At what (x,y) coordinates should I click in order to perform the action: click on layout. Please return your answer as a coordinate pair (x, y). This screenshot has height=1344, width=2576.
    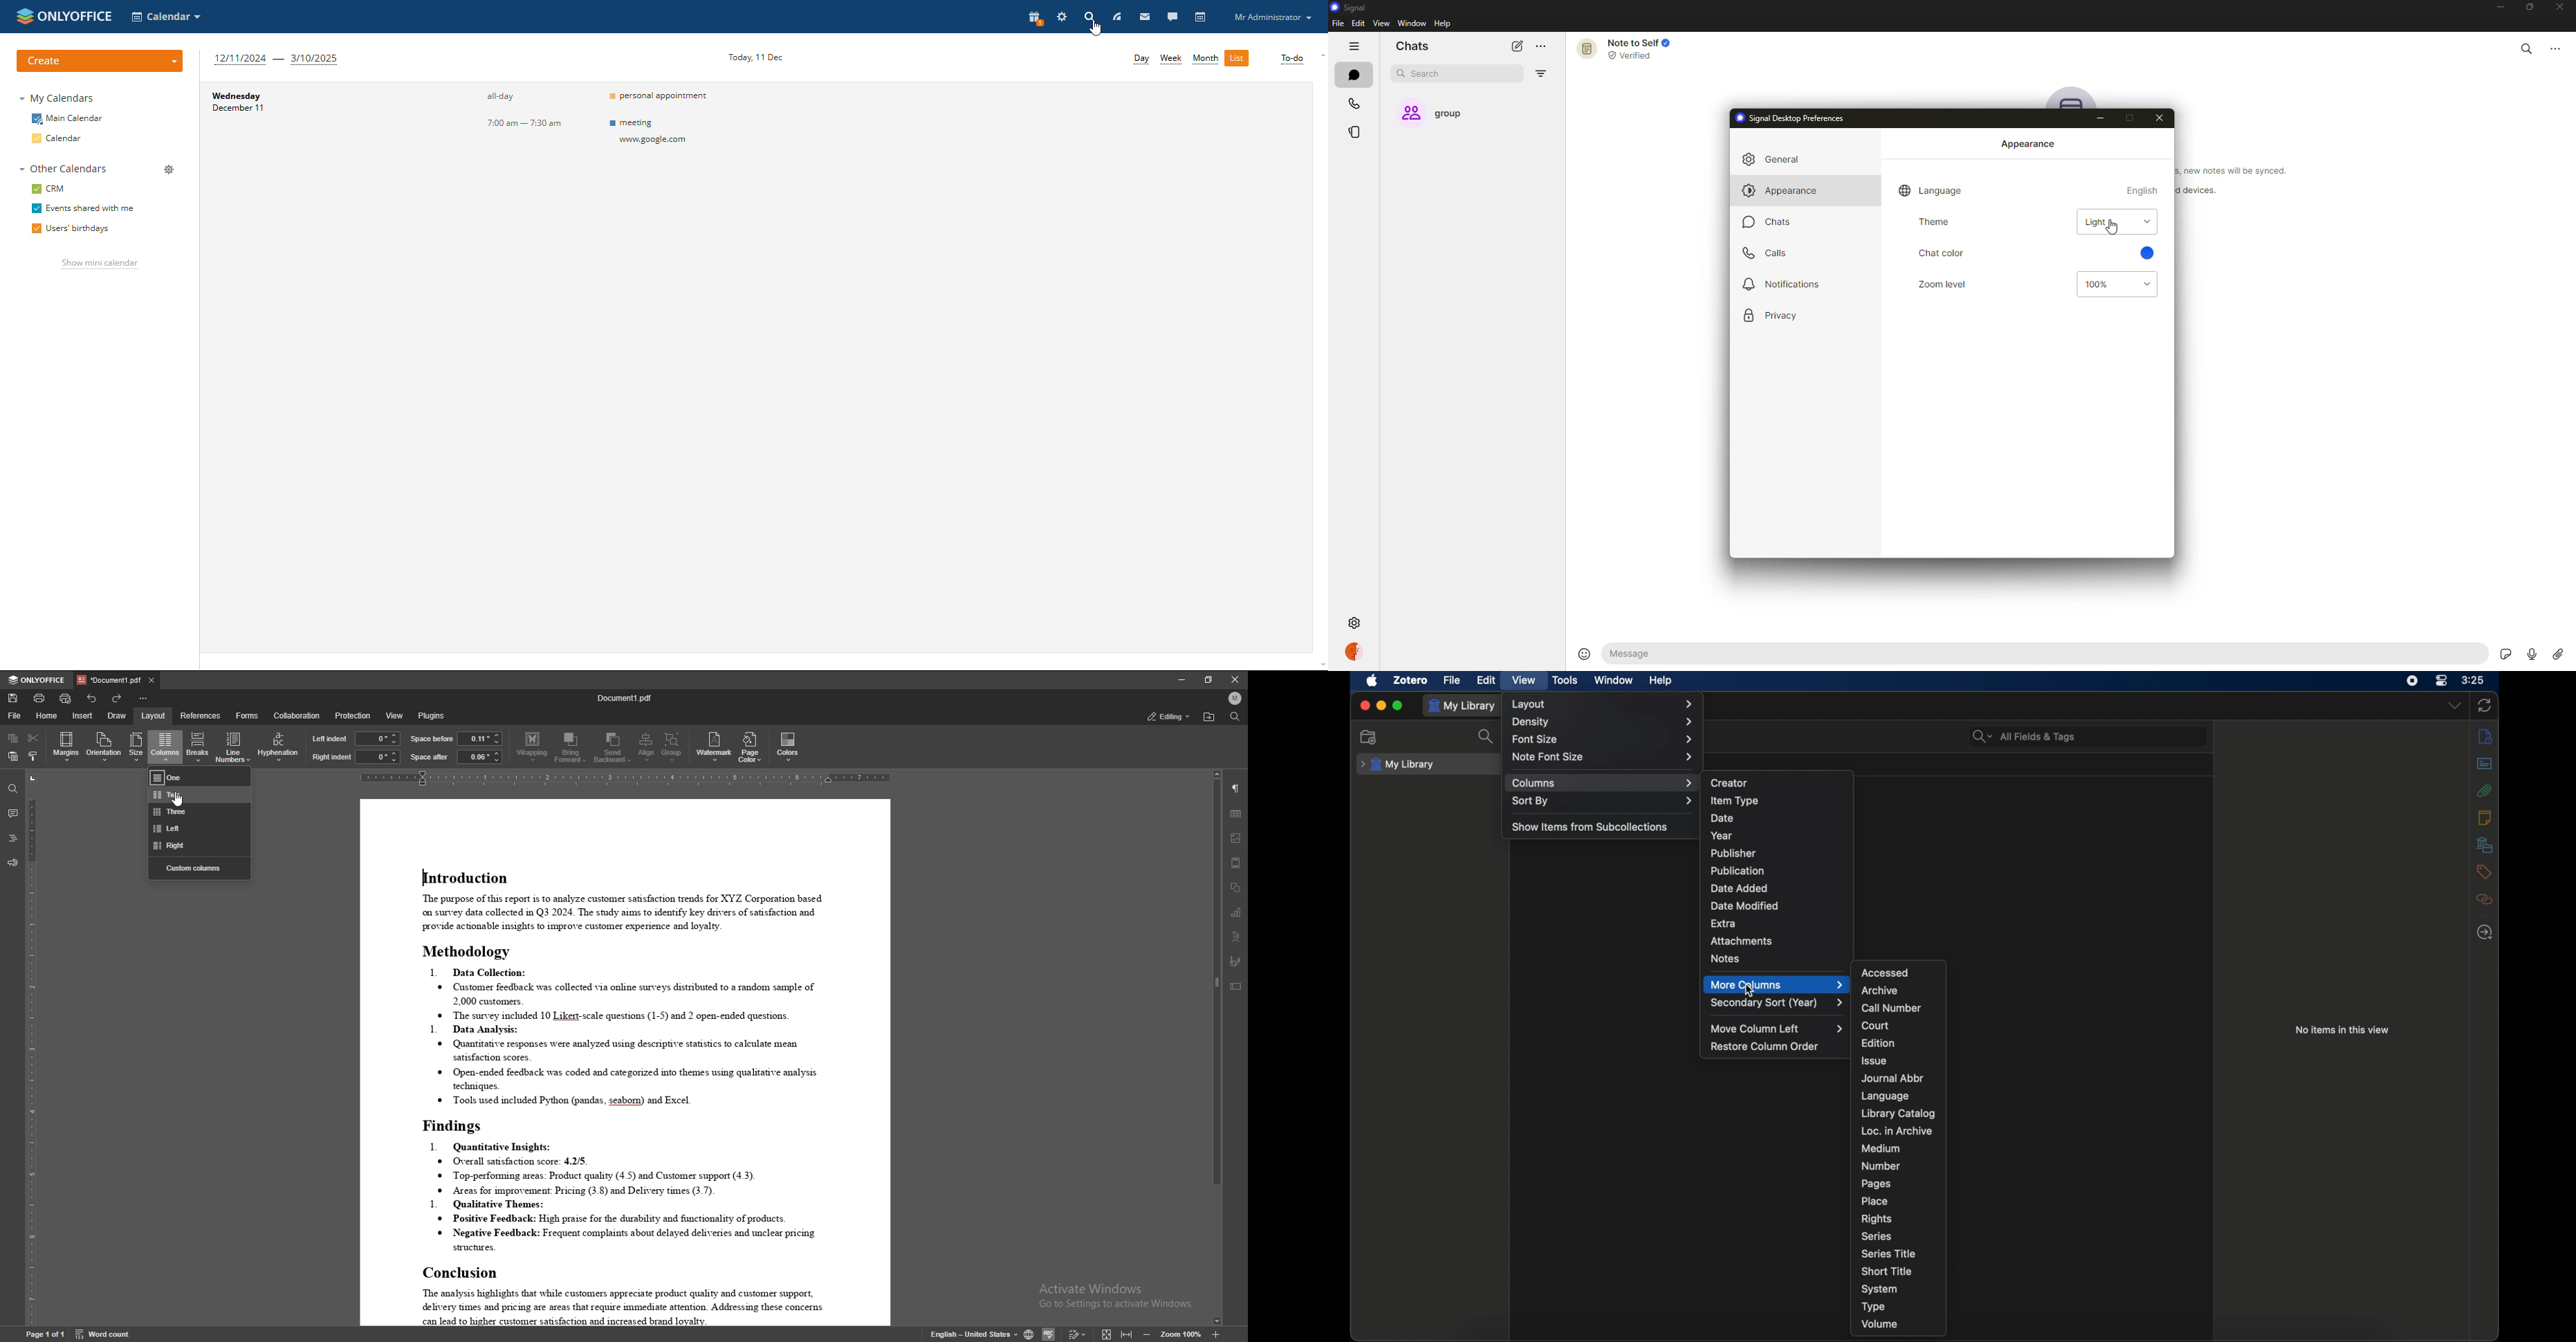
    Looking at the image, I should click on (154, 715).